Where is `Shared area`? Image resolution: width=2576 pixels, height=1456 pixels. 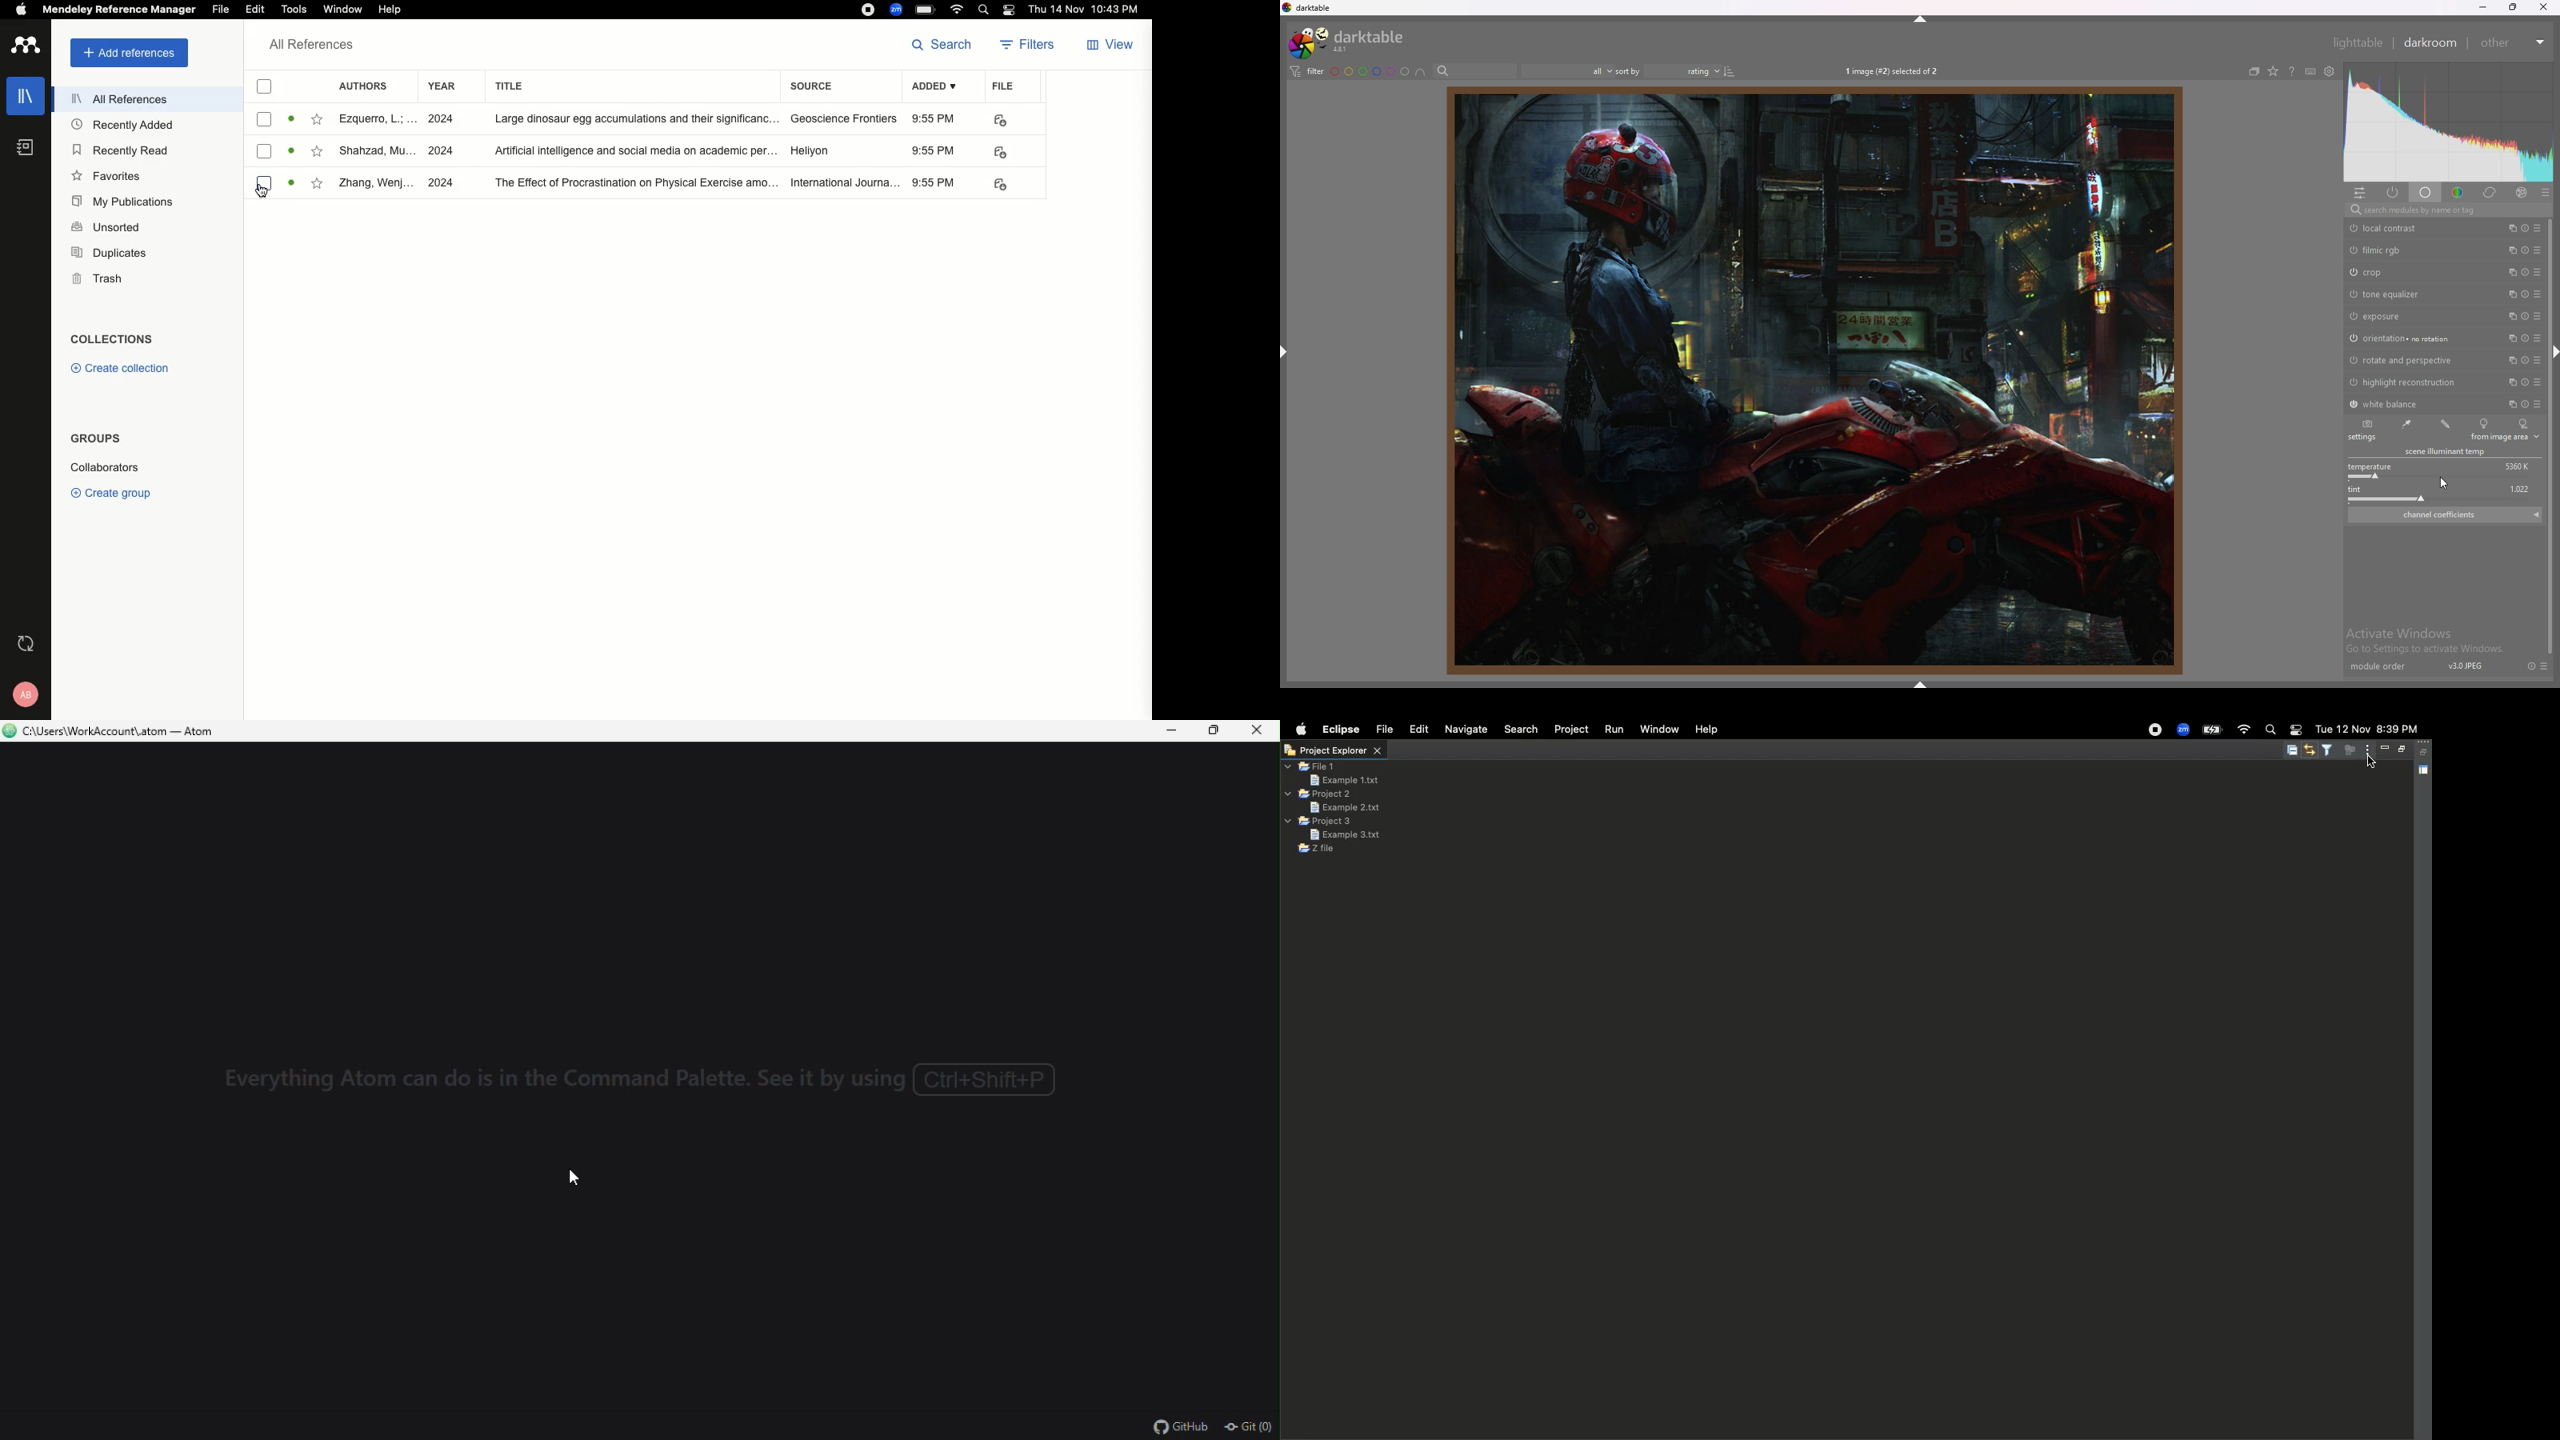 Shared area is located at coordinates (2425, 771).